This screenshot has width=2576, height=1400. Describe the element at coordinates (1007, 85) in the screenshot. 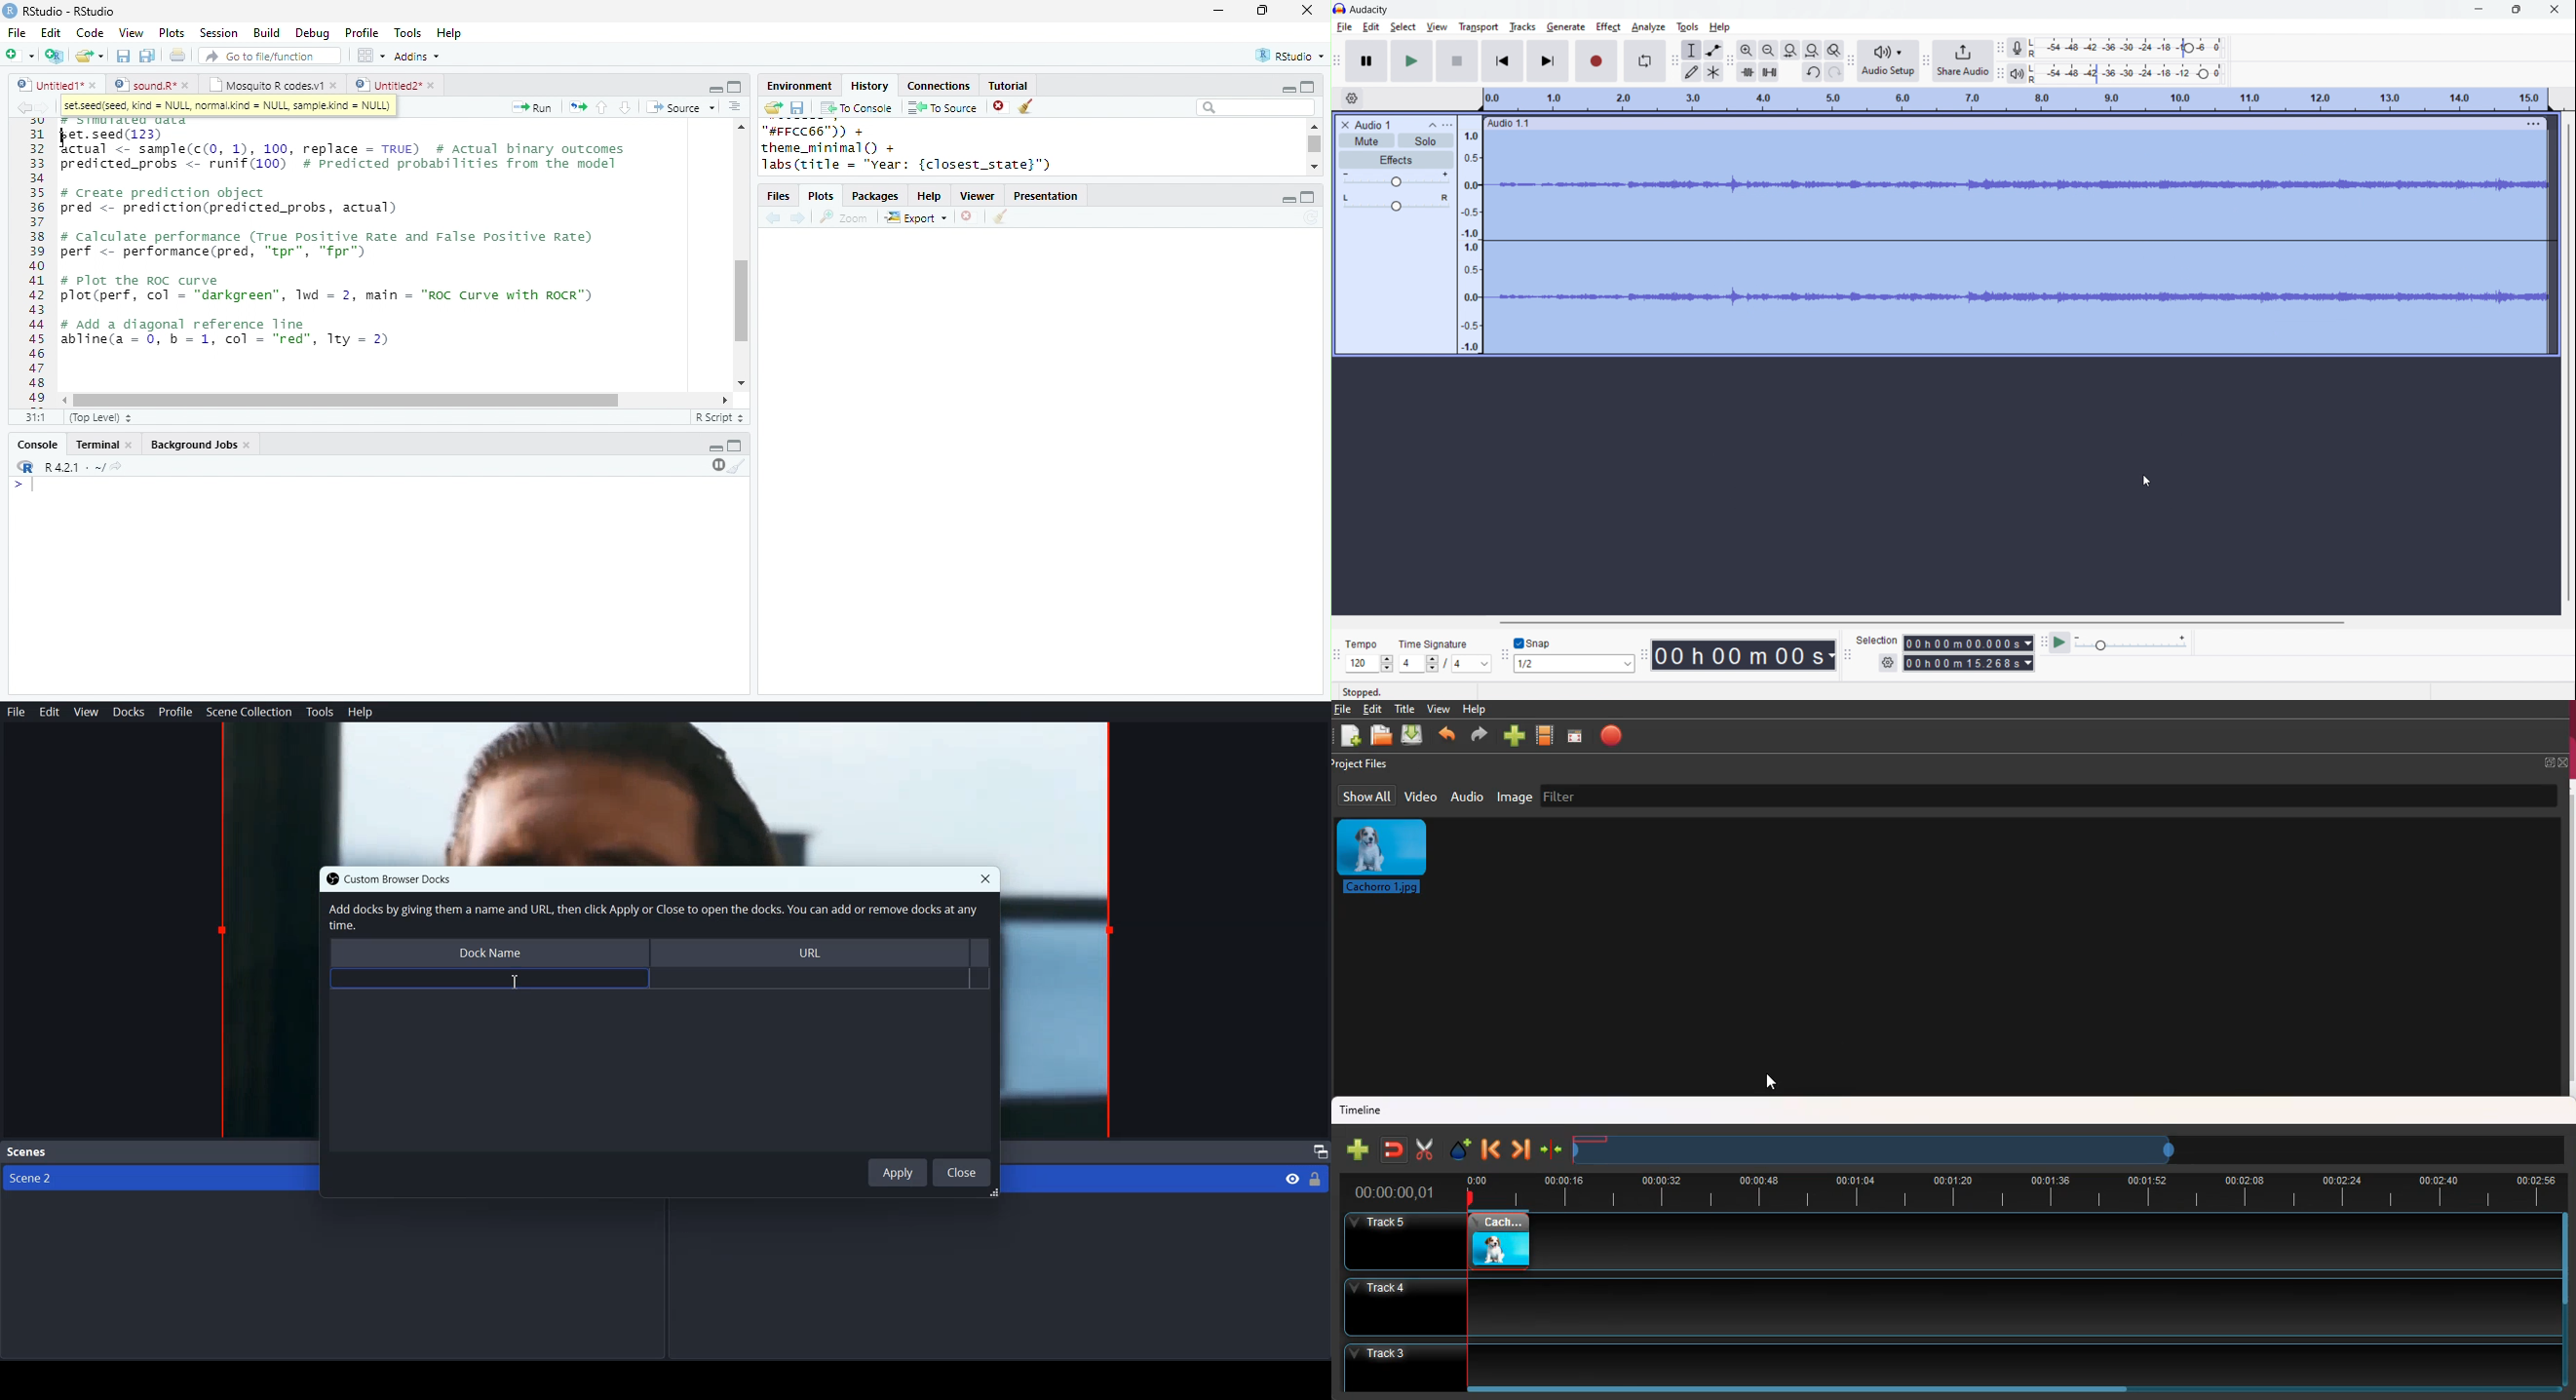

I see `Tutorial` at that location.